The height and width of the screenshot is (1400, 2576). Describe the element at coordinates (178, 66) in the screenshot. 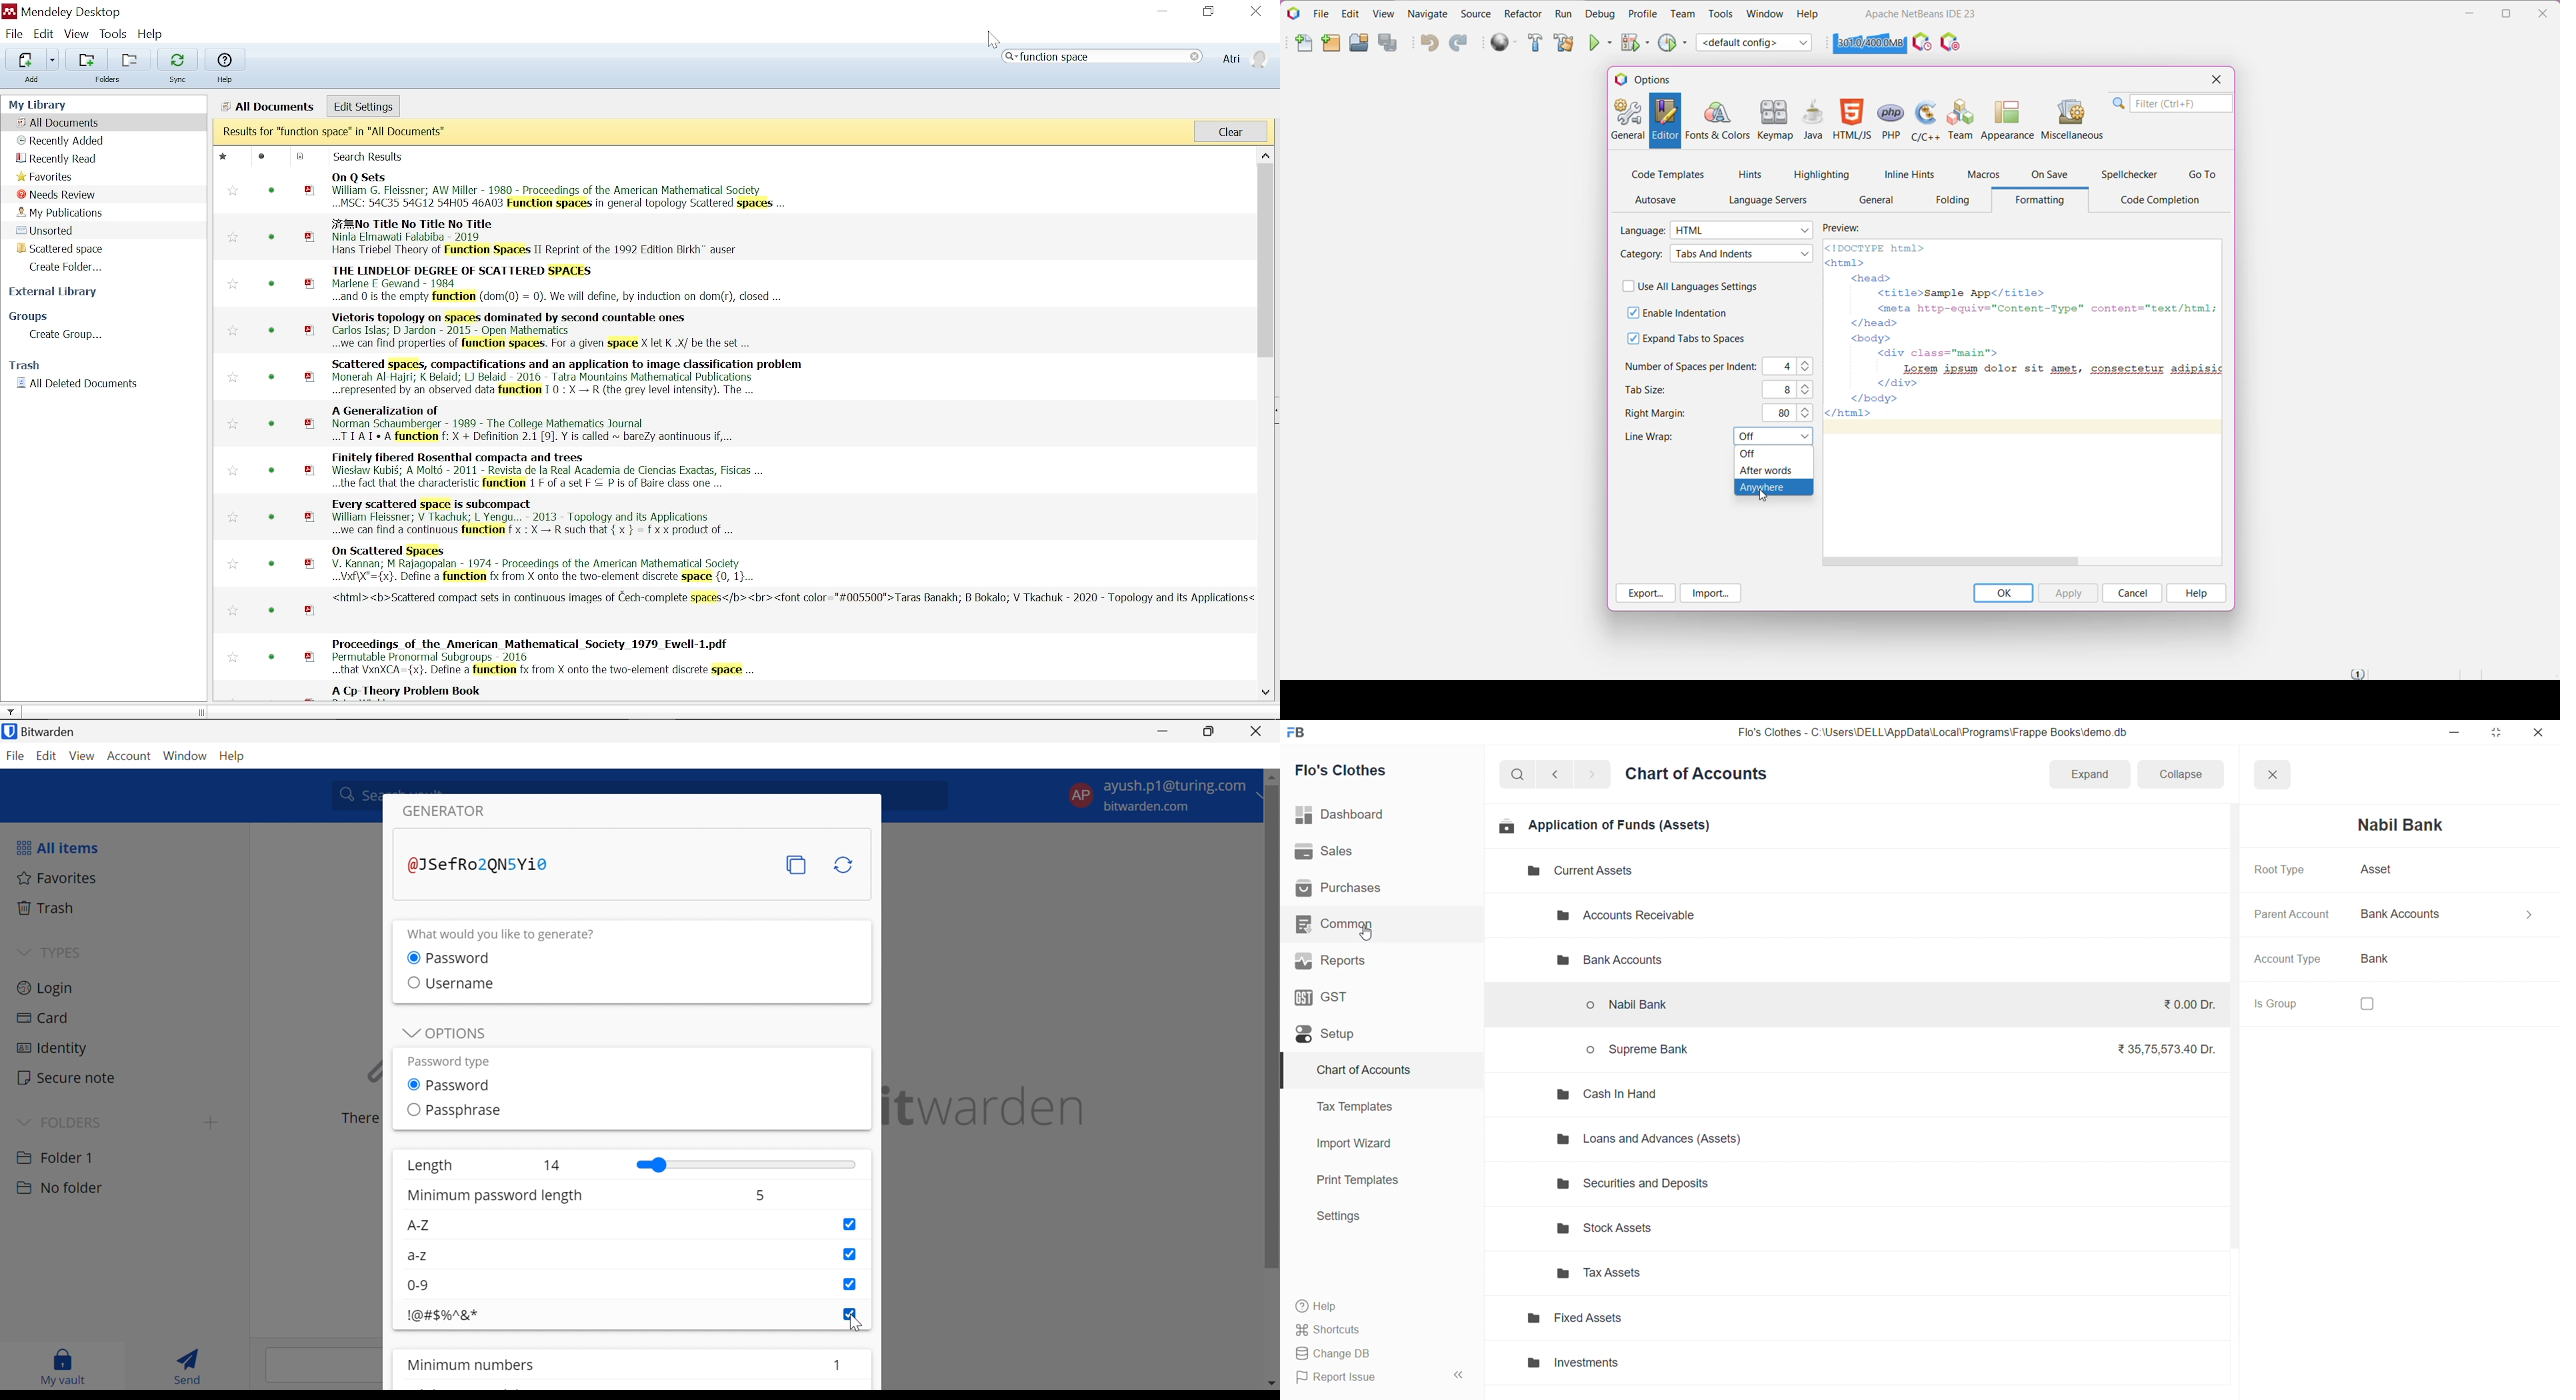

I see `Sync` at that location.